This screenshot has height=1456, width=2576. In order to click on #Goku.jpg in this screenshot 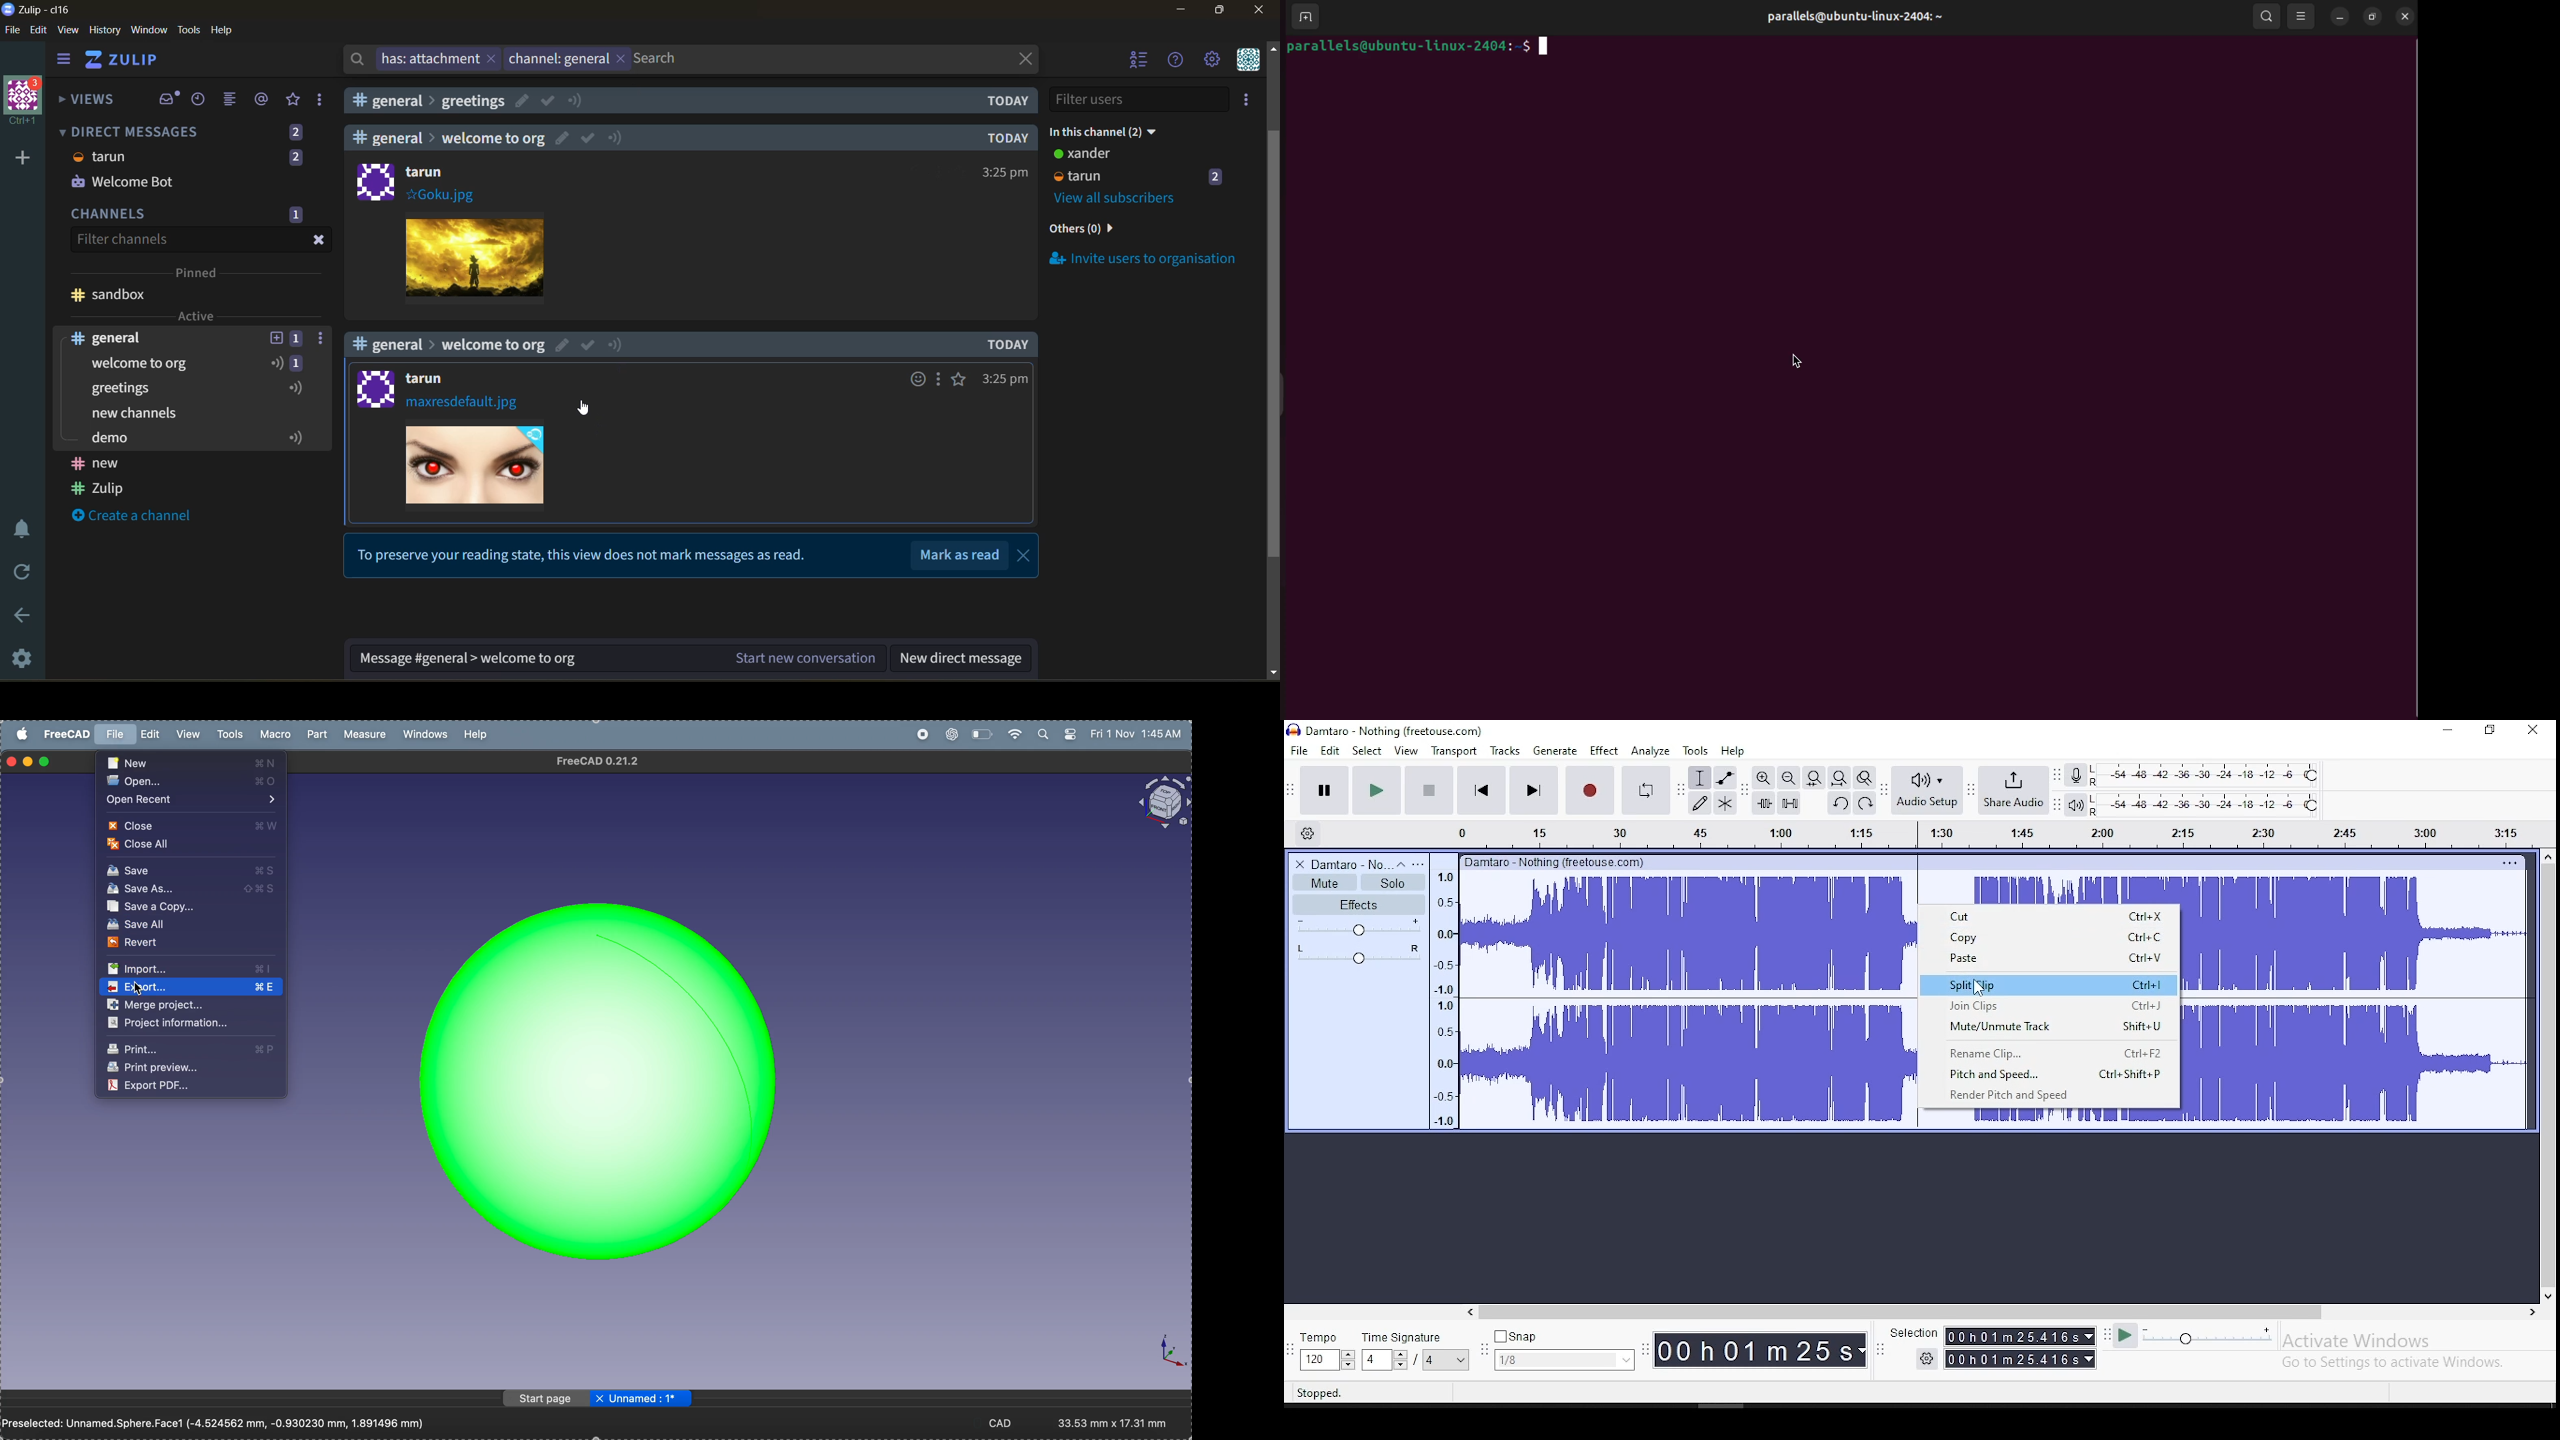, I will do `click(439, 194)`.